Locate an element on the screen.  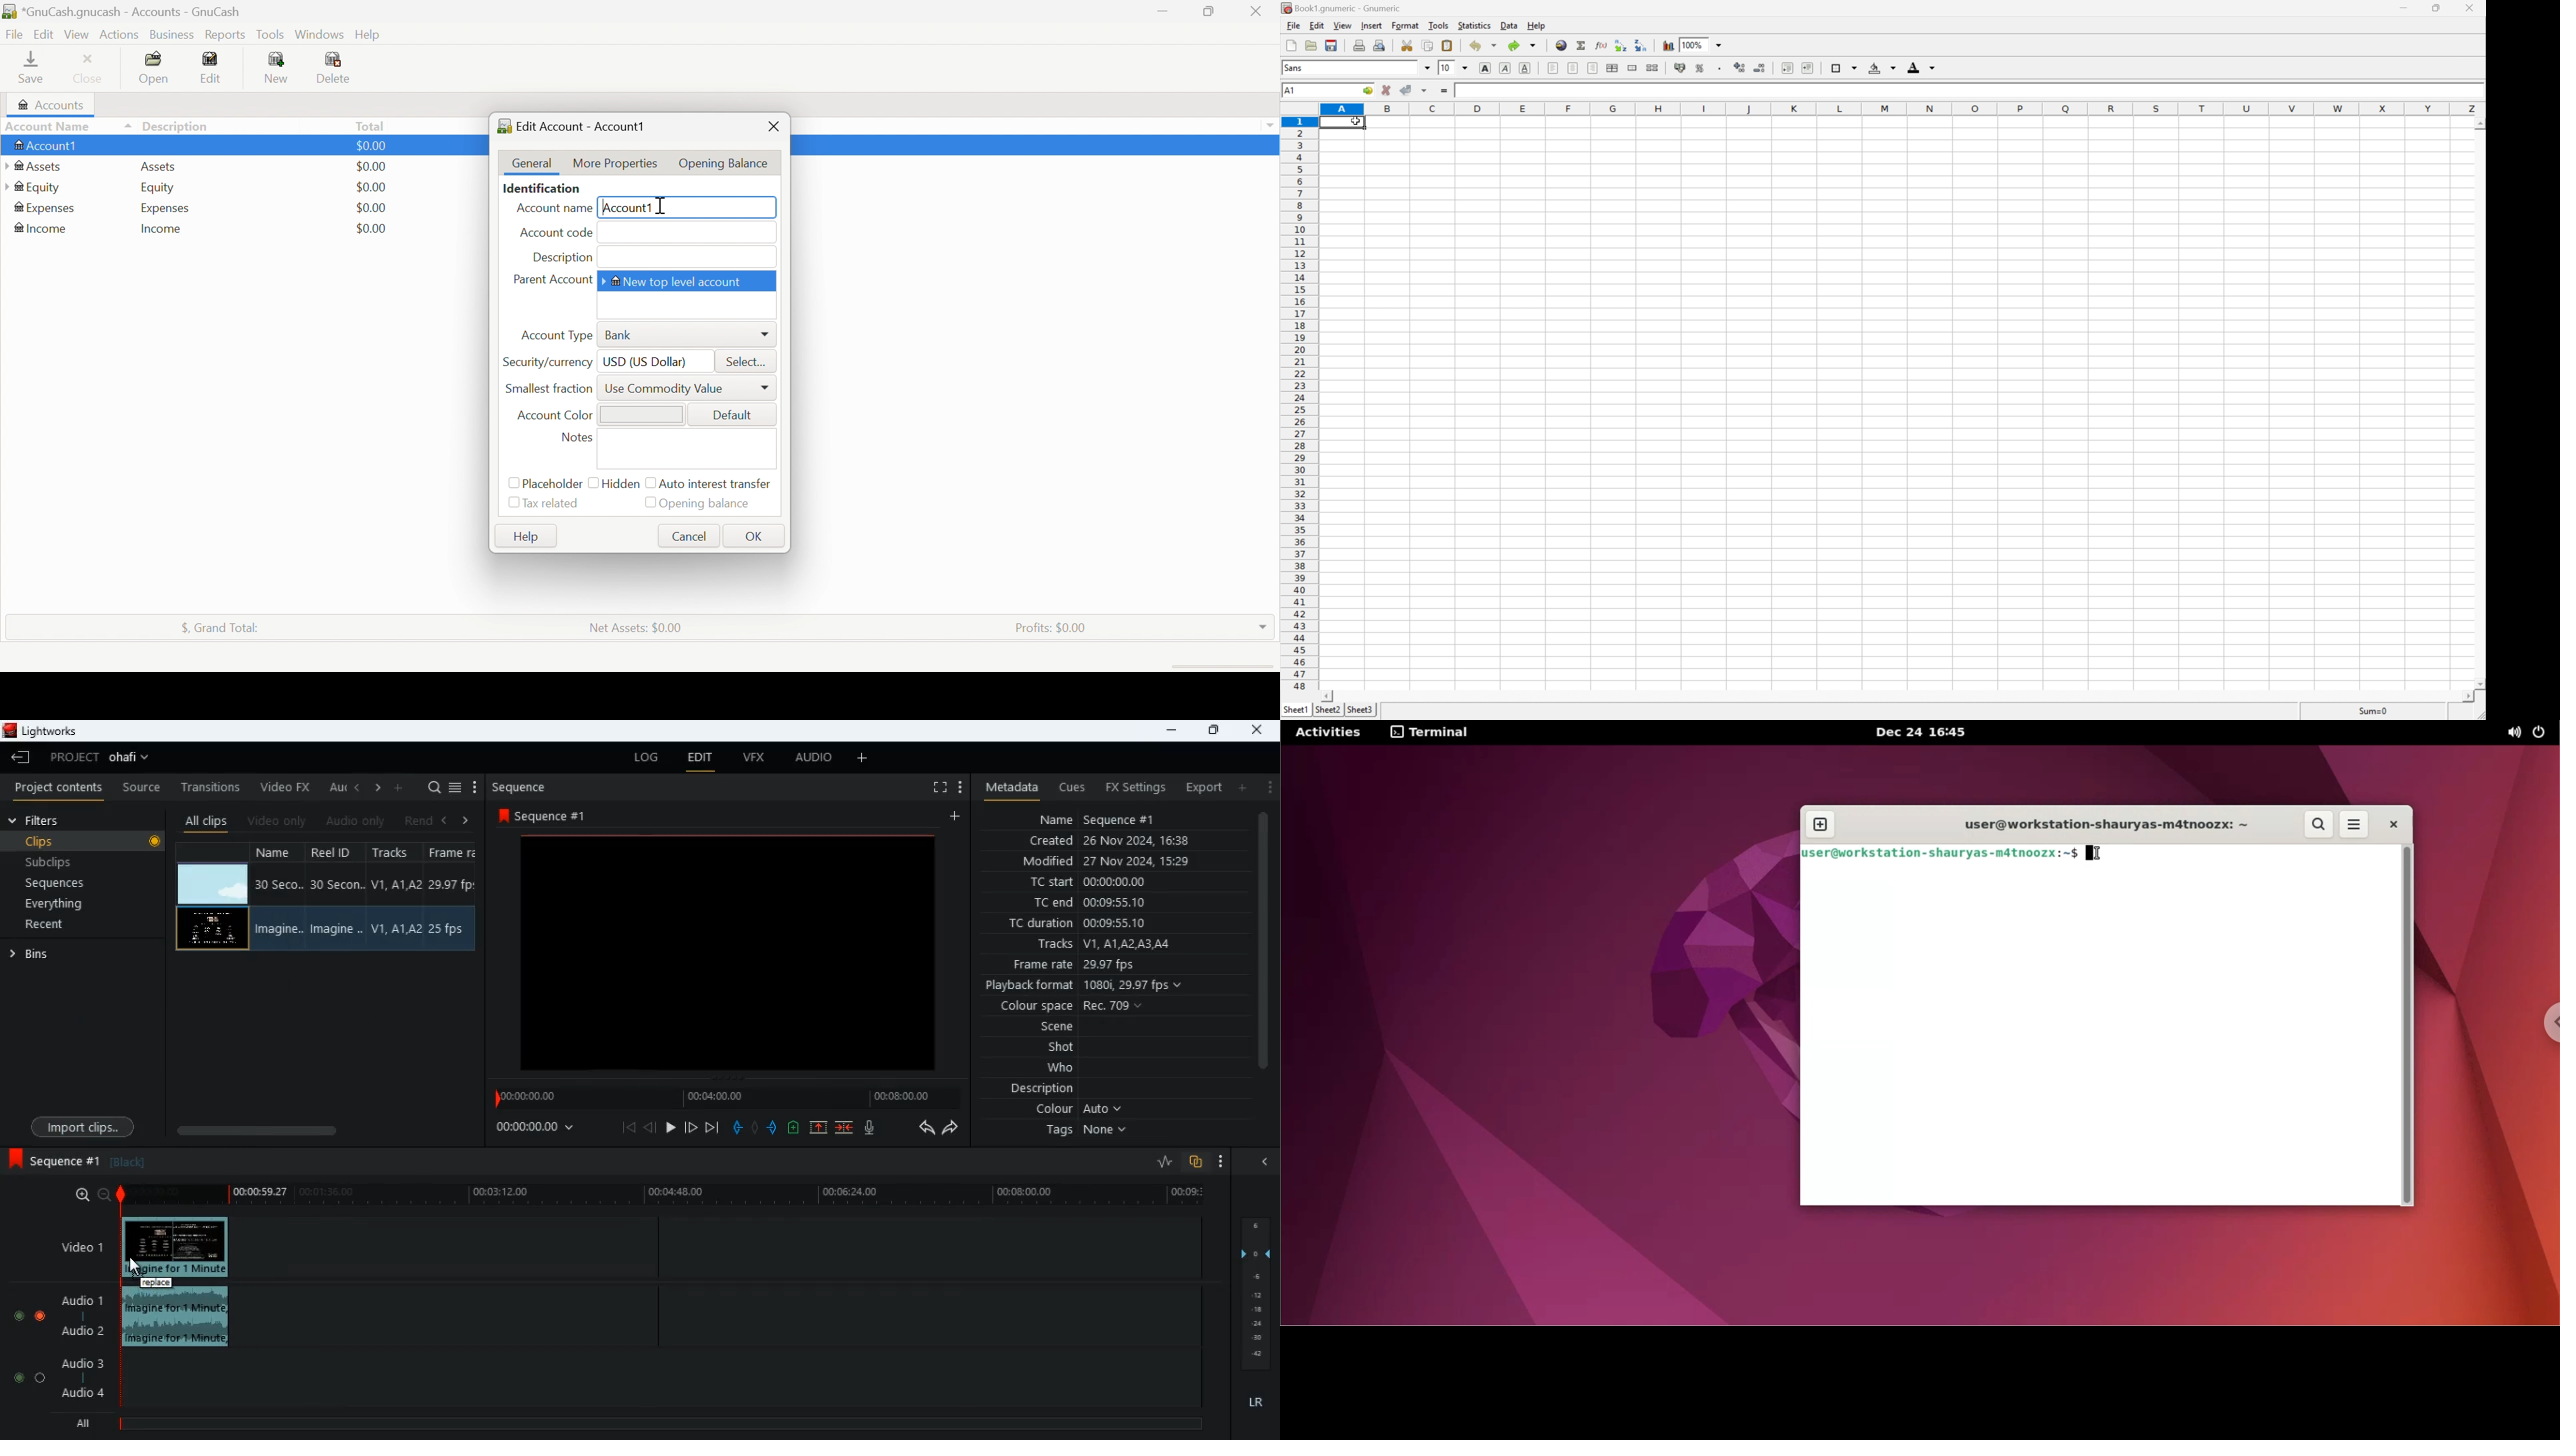
Select... is located at coordinates (747, 363).